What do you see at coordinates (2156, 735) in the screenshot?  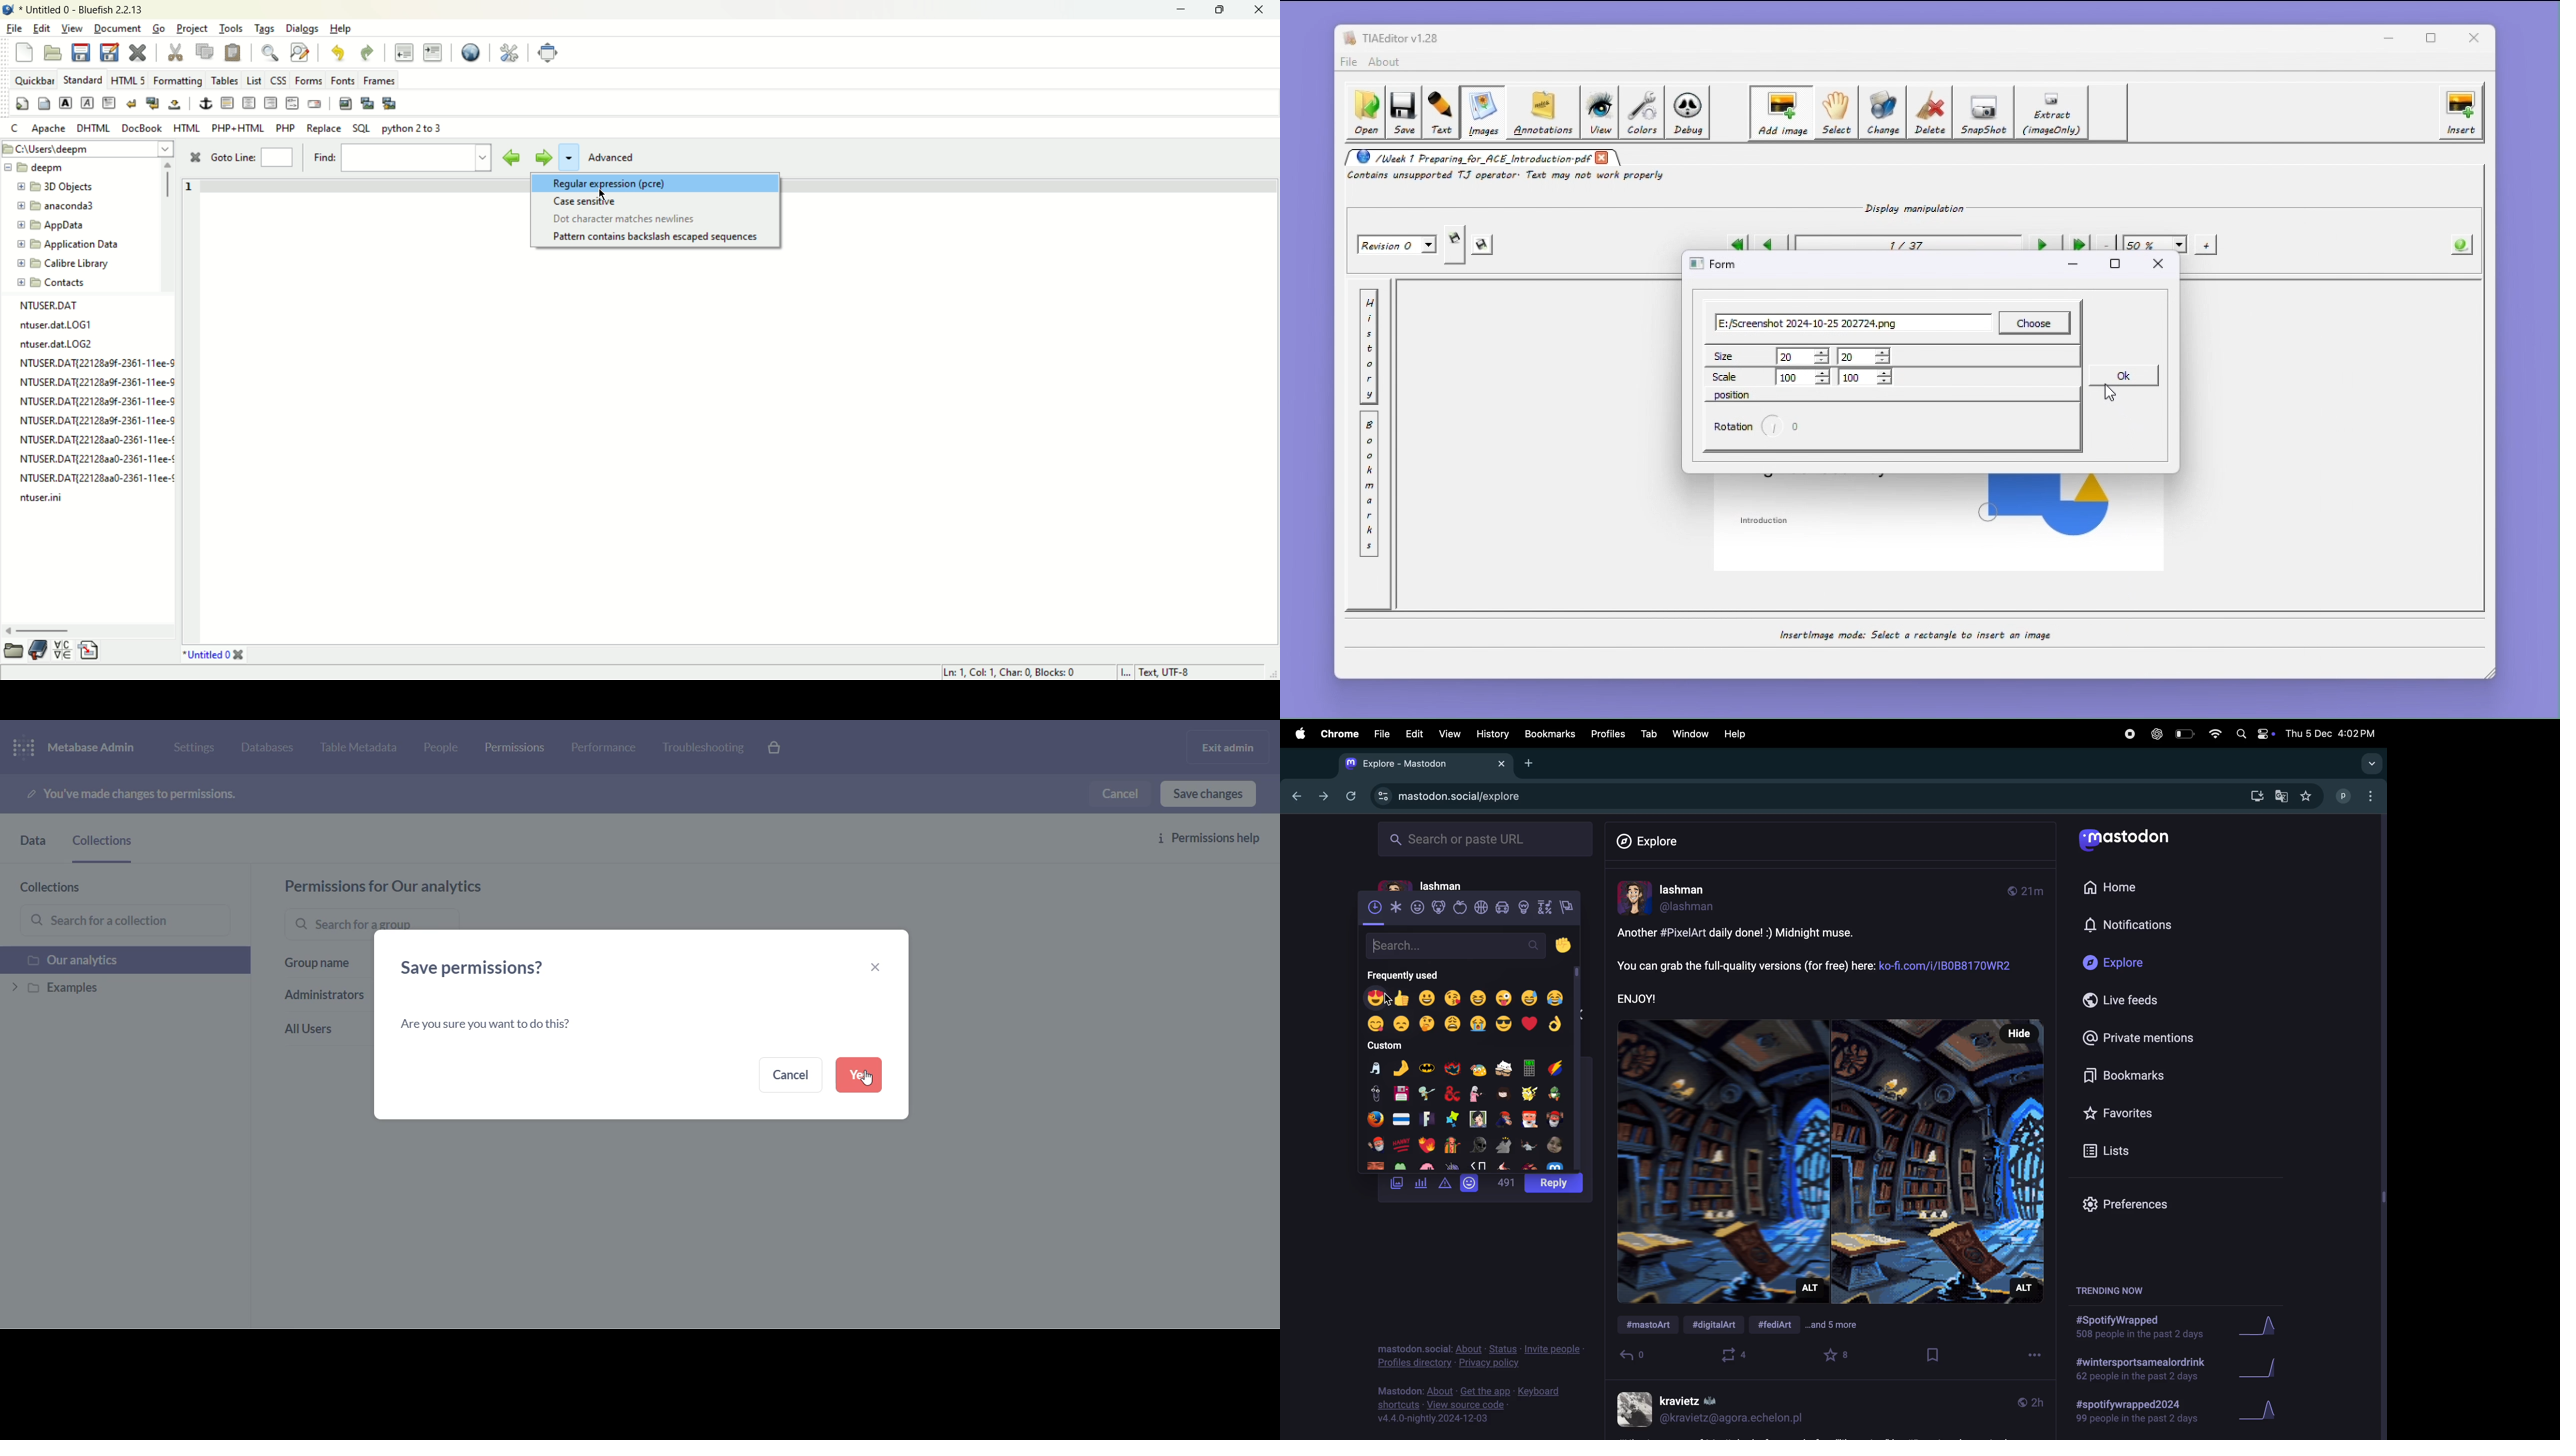 I see `chatgpt` at bounding box center [2156, 735].